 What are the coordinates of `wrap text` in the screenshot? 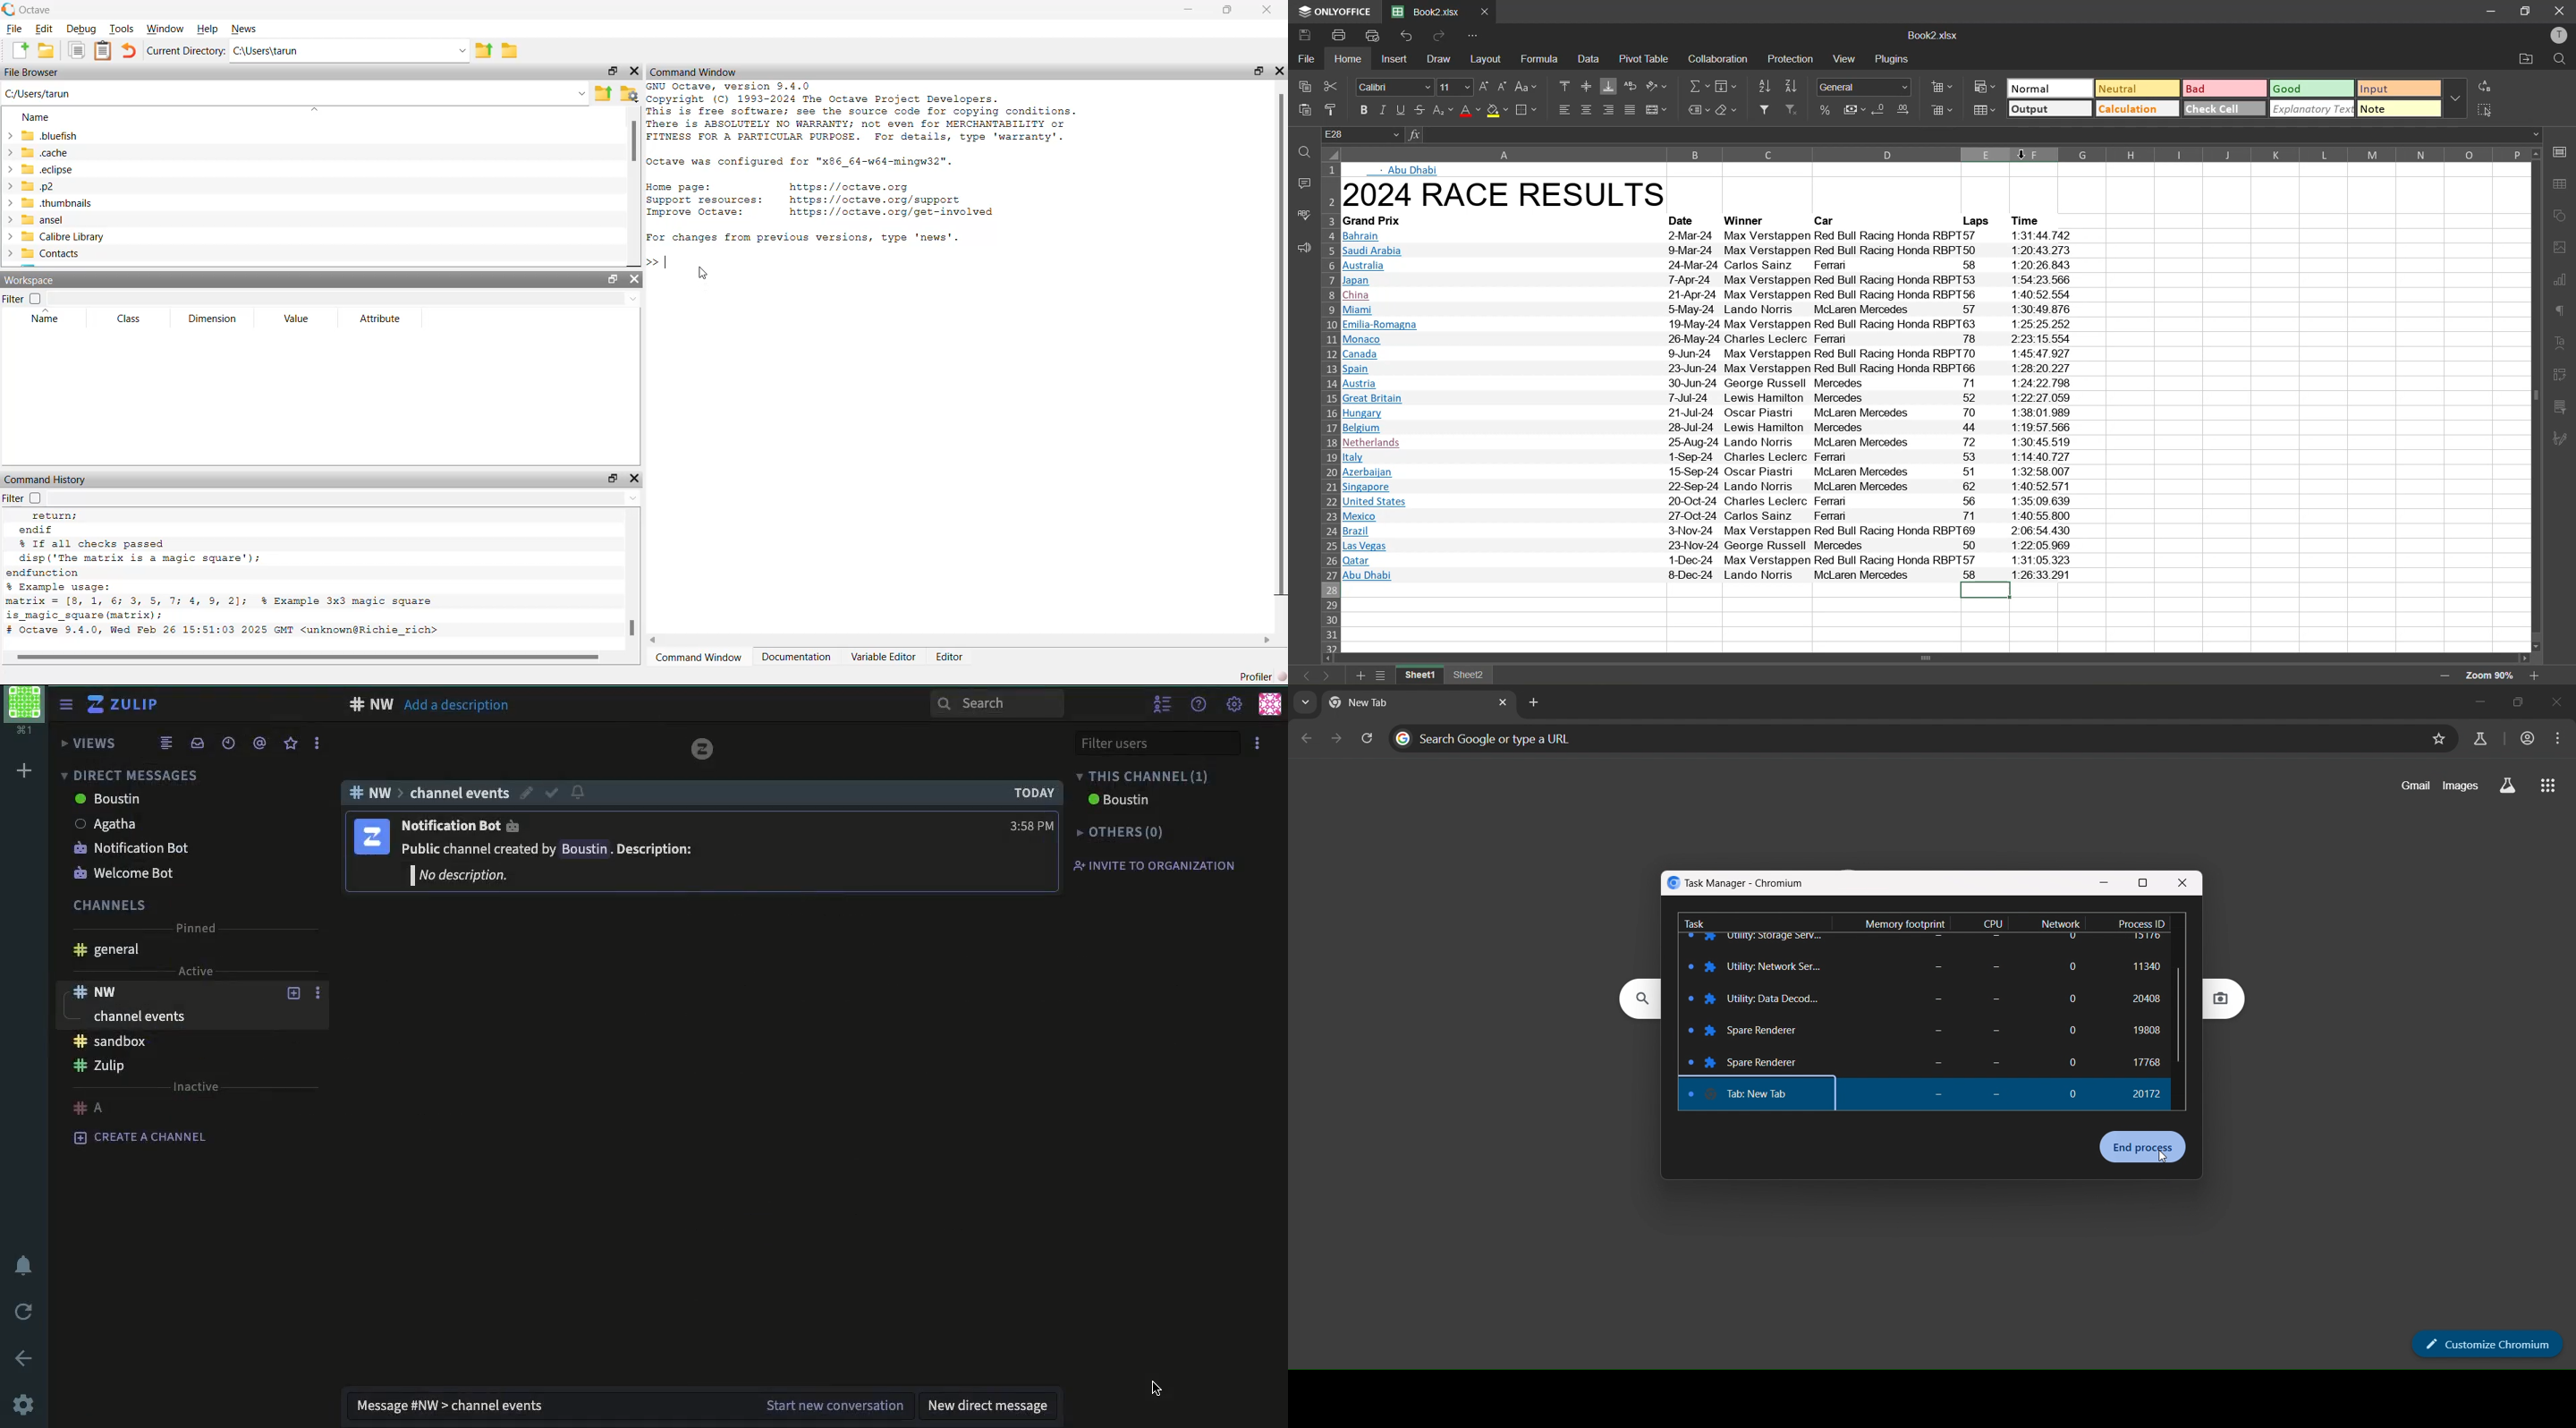 It's located at (1630, 86).